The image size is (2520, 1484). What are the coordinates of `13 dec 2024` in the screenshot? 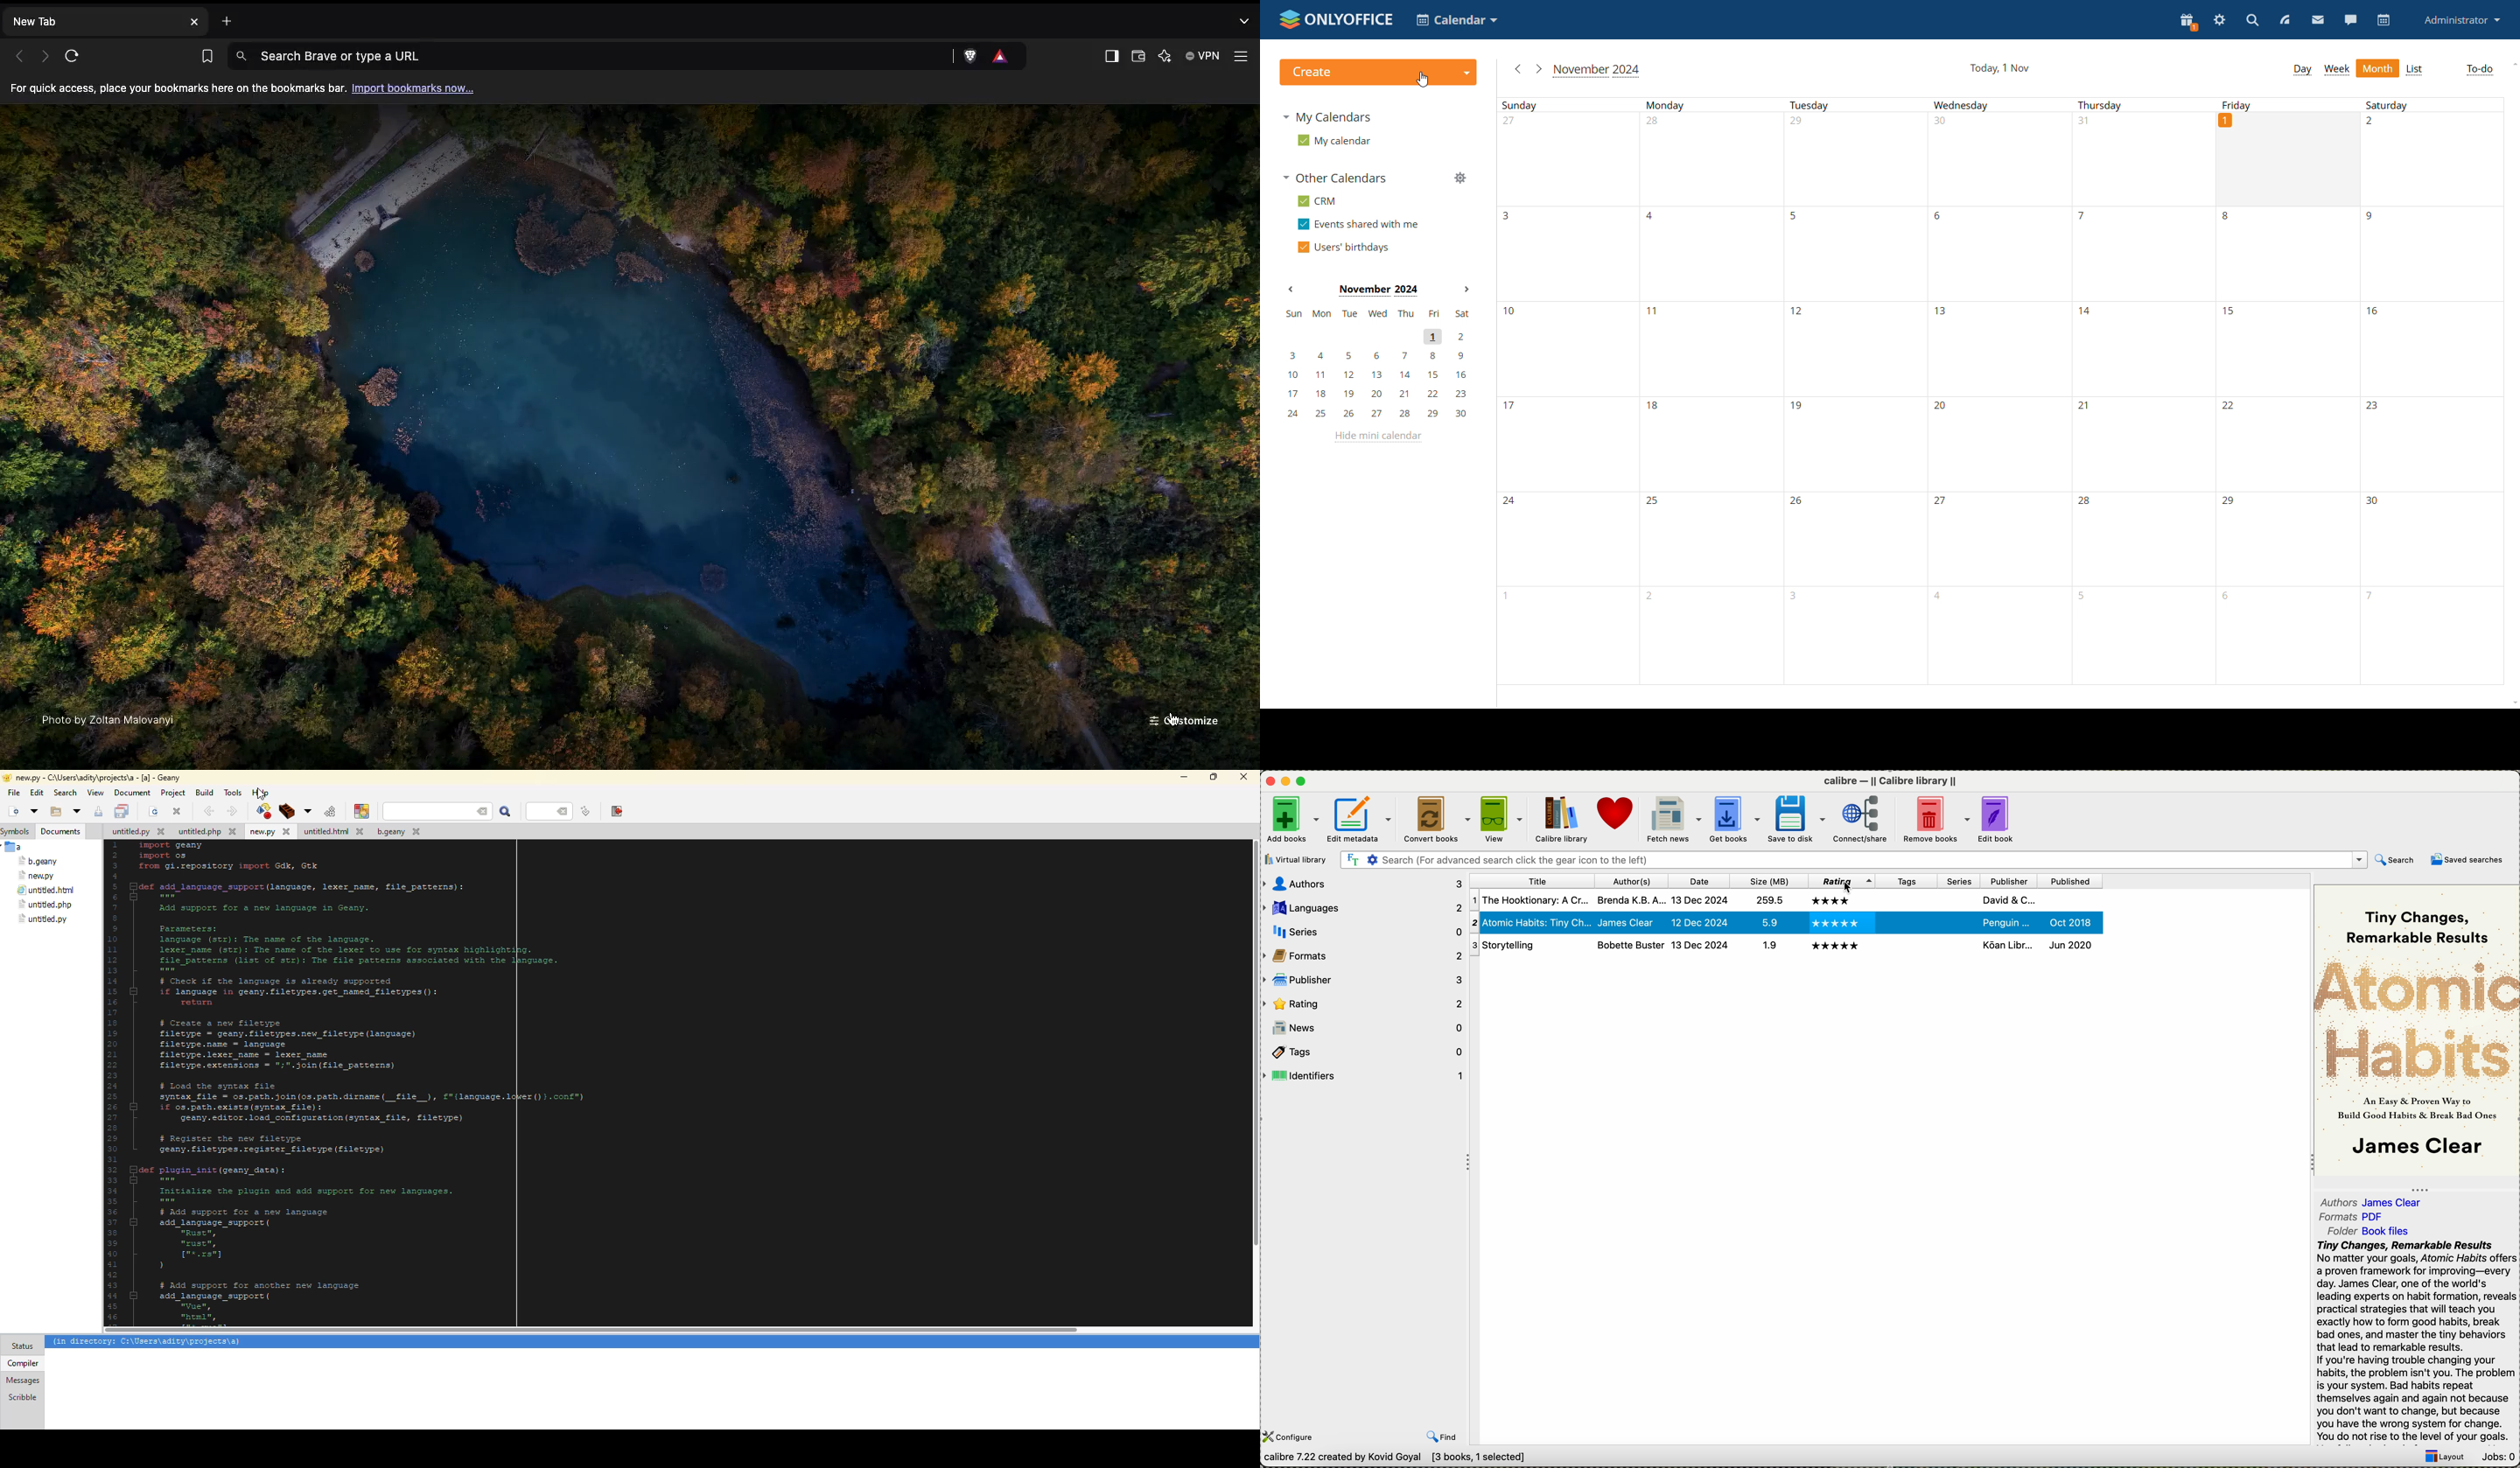 It's located at (1700, 921).